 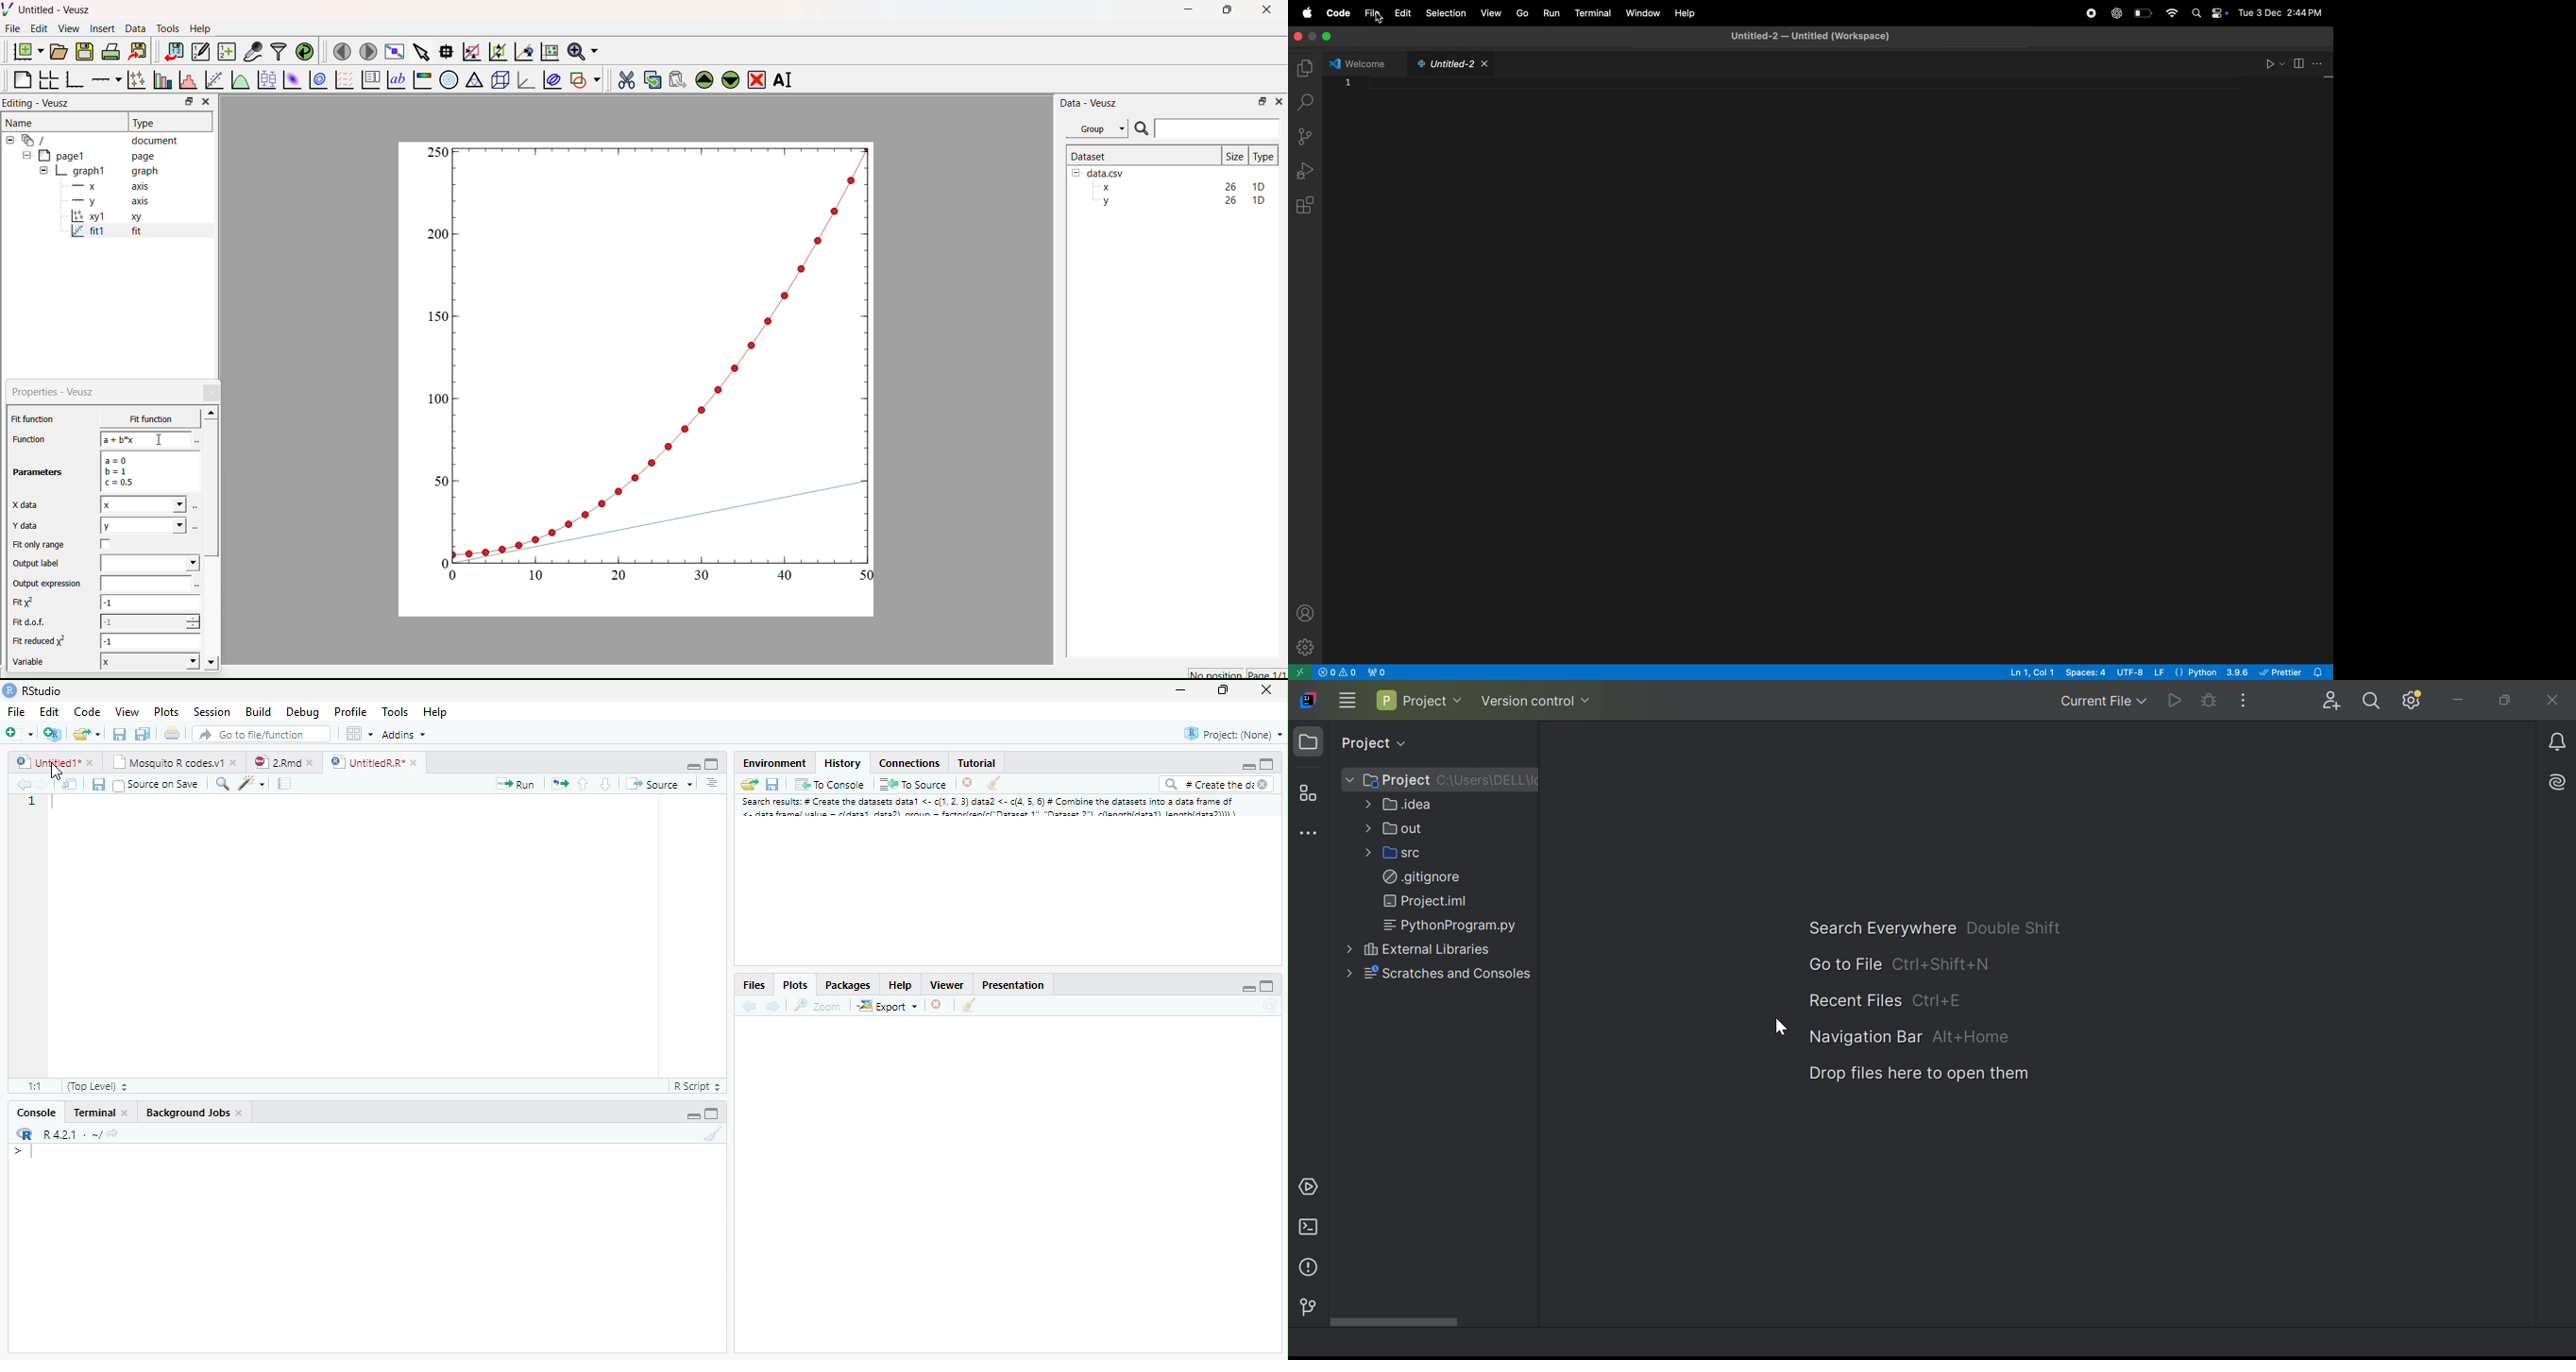 I want to click on Clear console, so click(x=972, y=1007).